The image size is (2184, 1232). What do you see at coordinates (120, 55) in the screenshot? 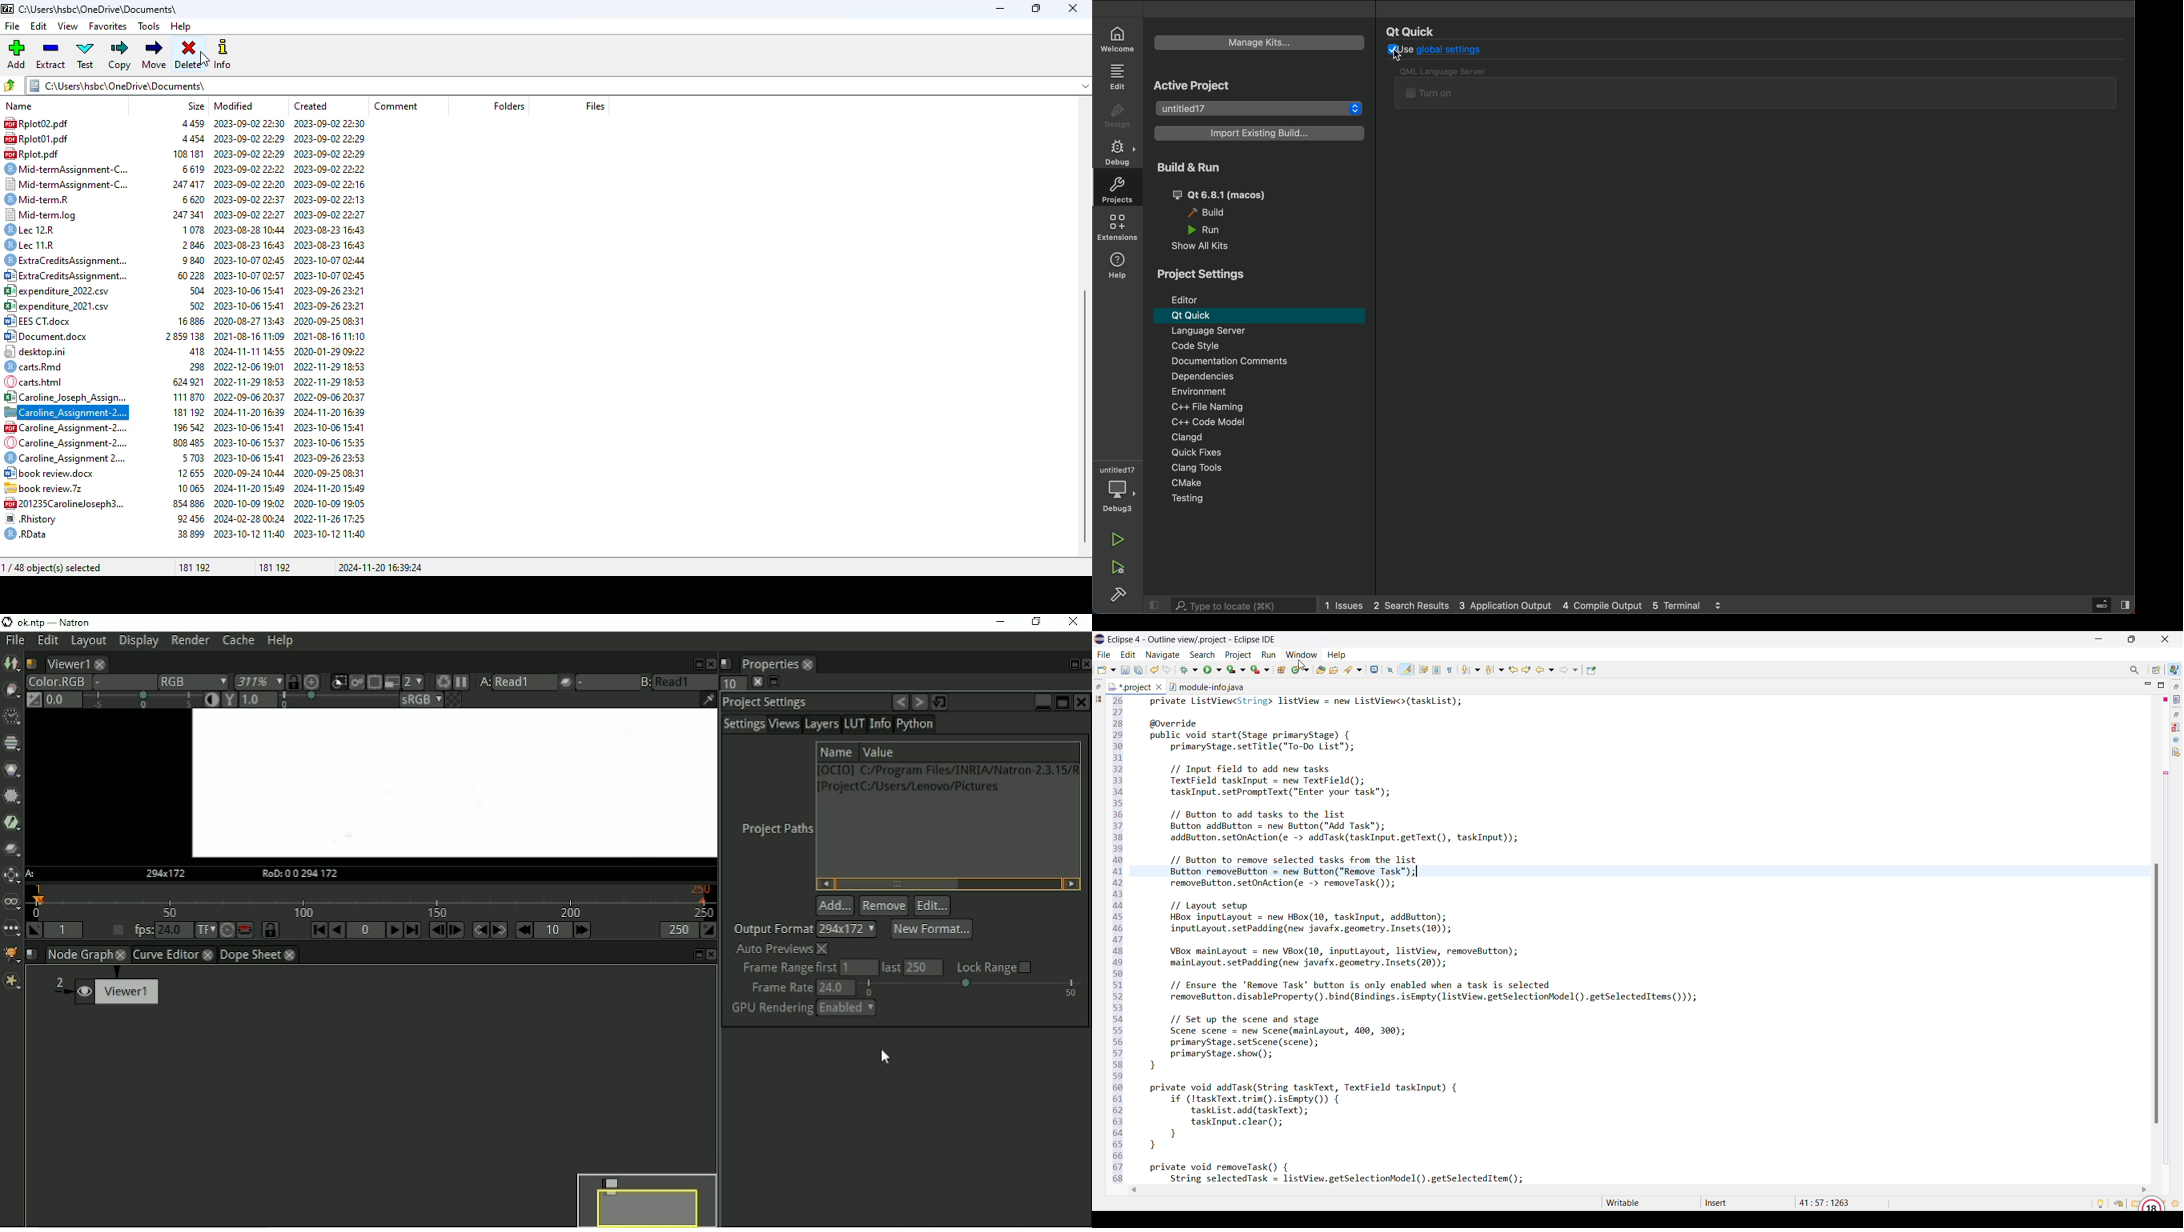
I see `copy` at bounding box center [120, 55].